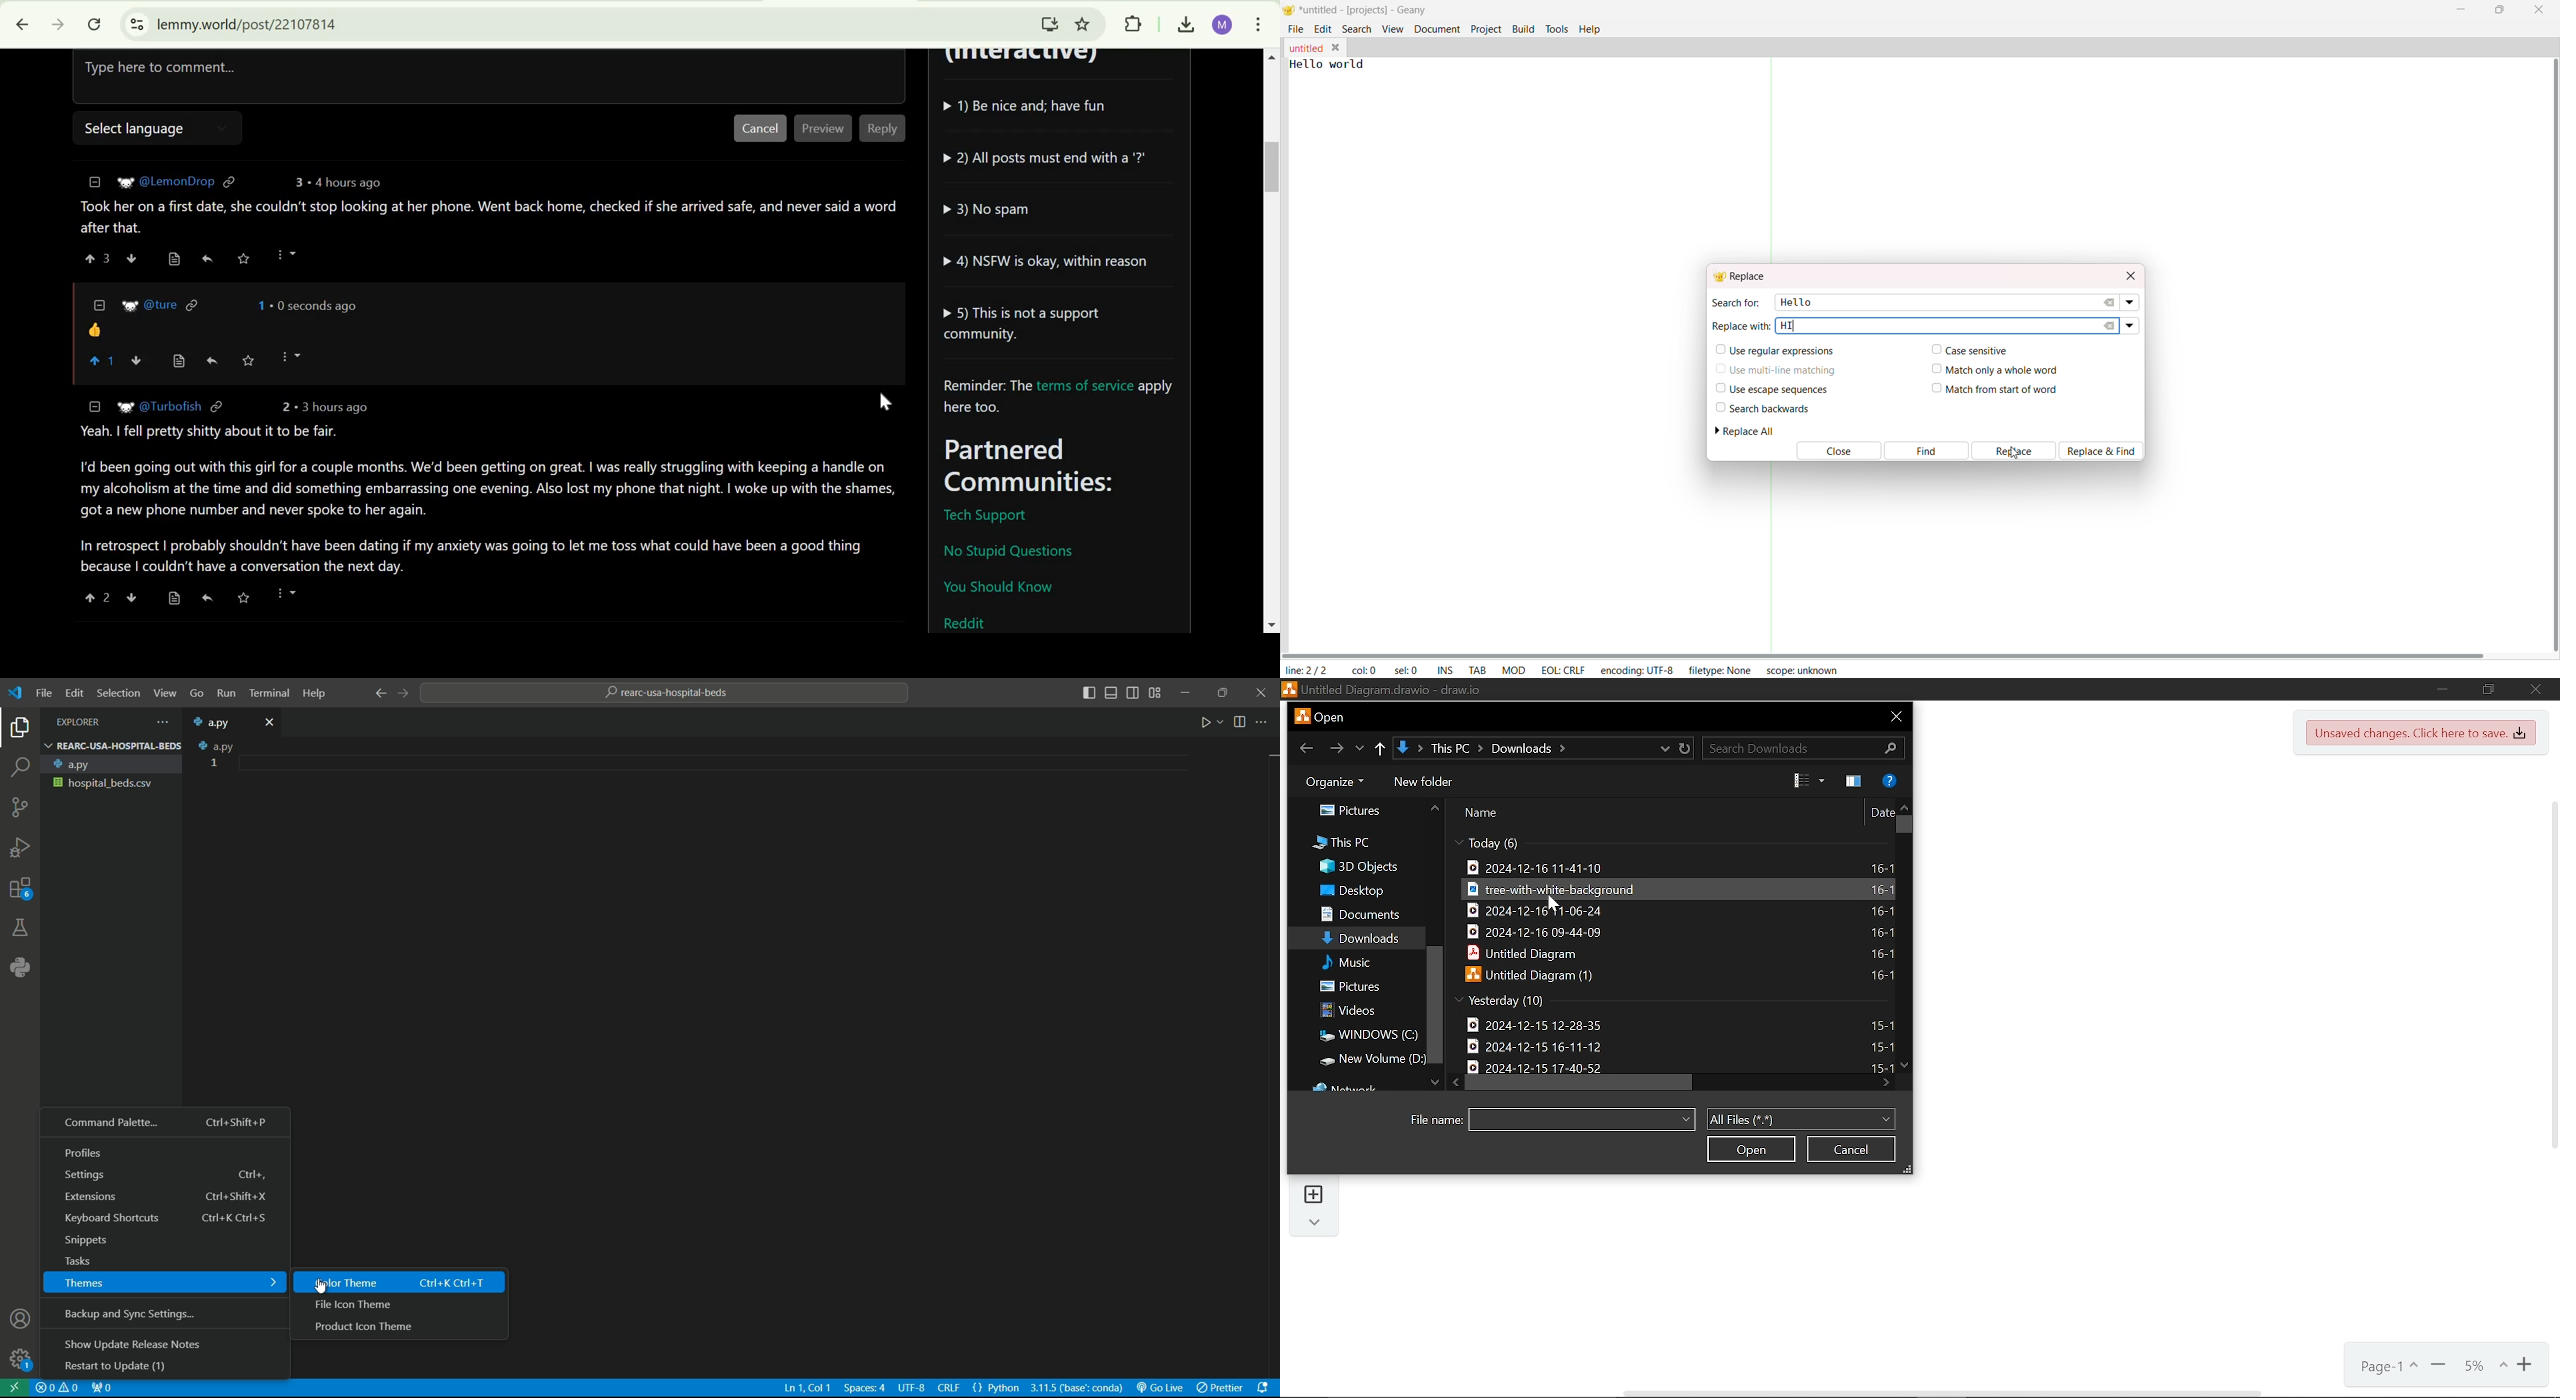 The width and height of the screenshot is (2576, 1400). What do you see at coordinates (807, 1388) in the screenshot?
I see `lines and columns` at bounding box center [807, 1388].